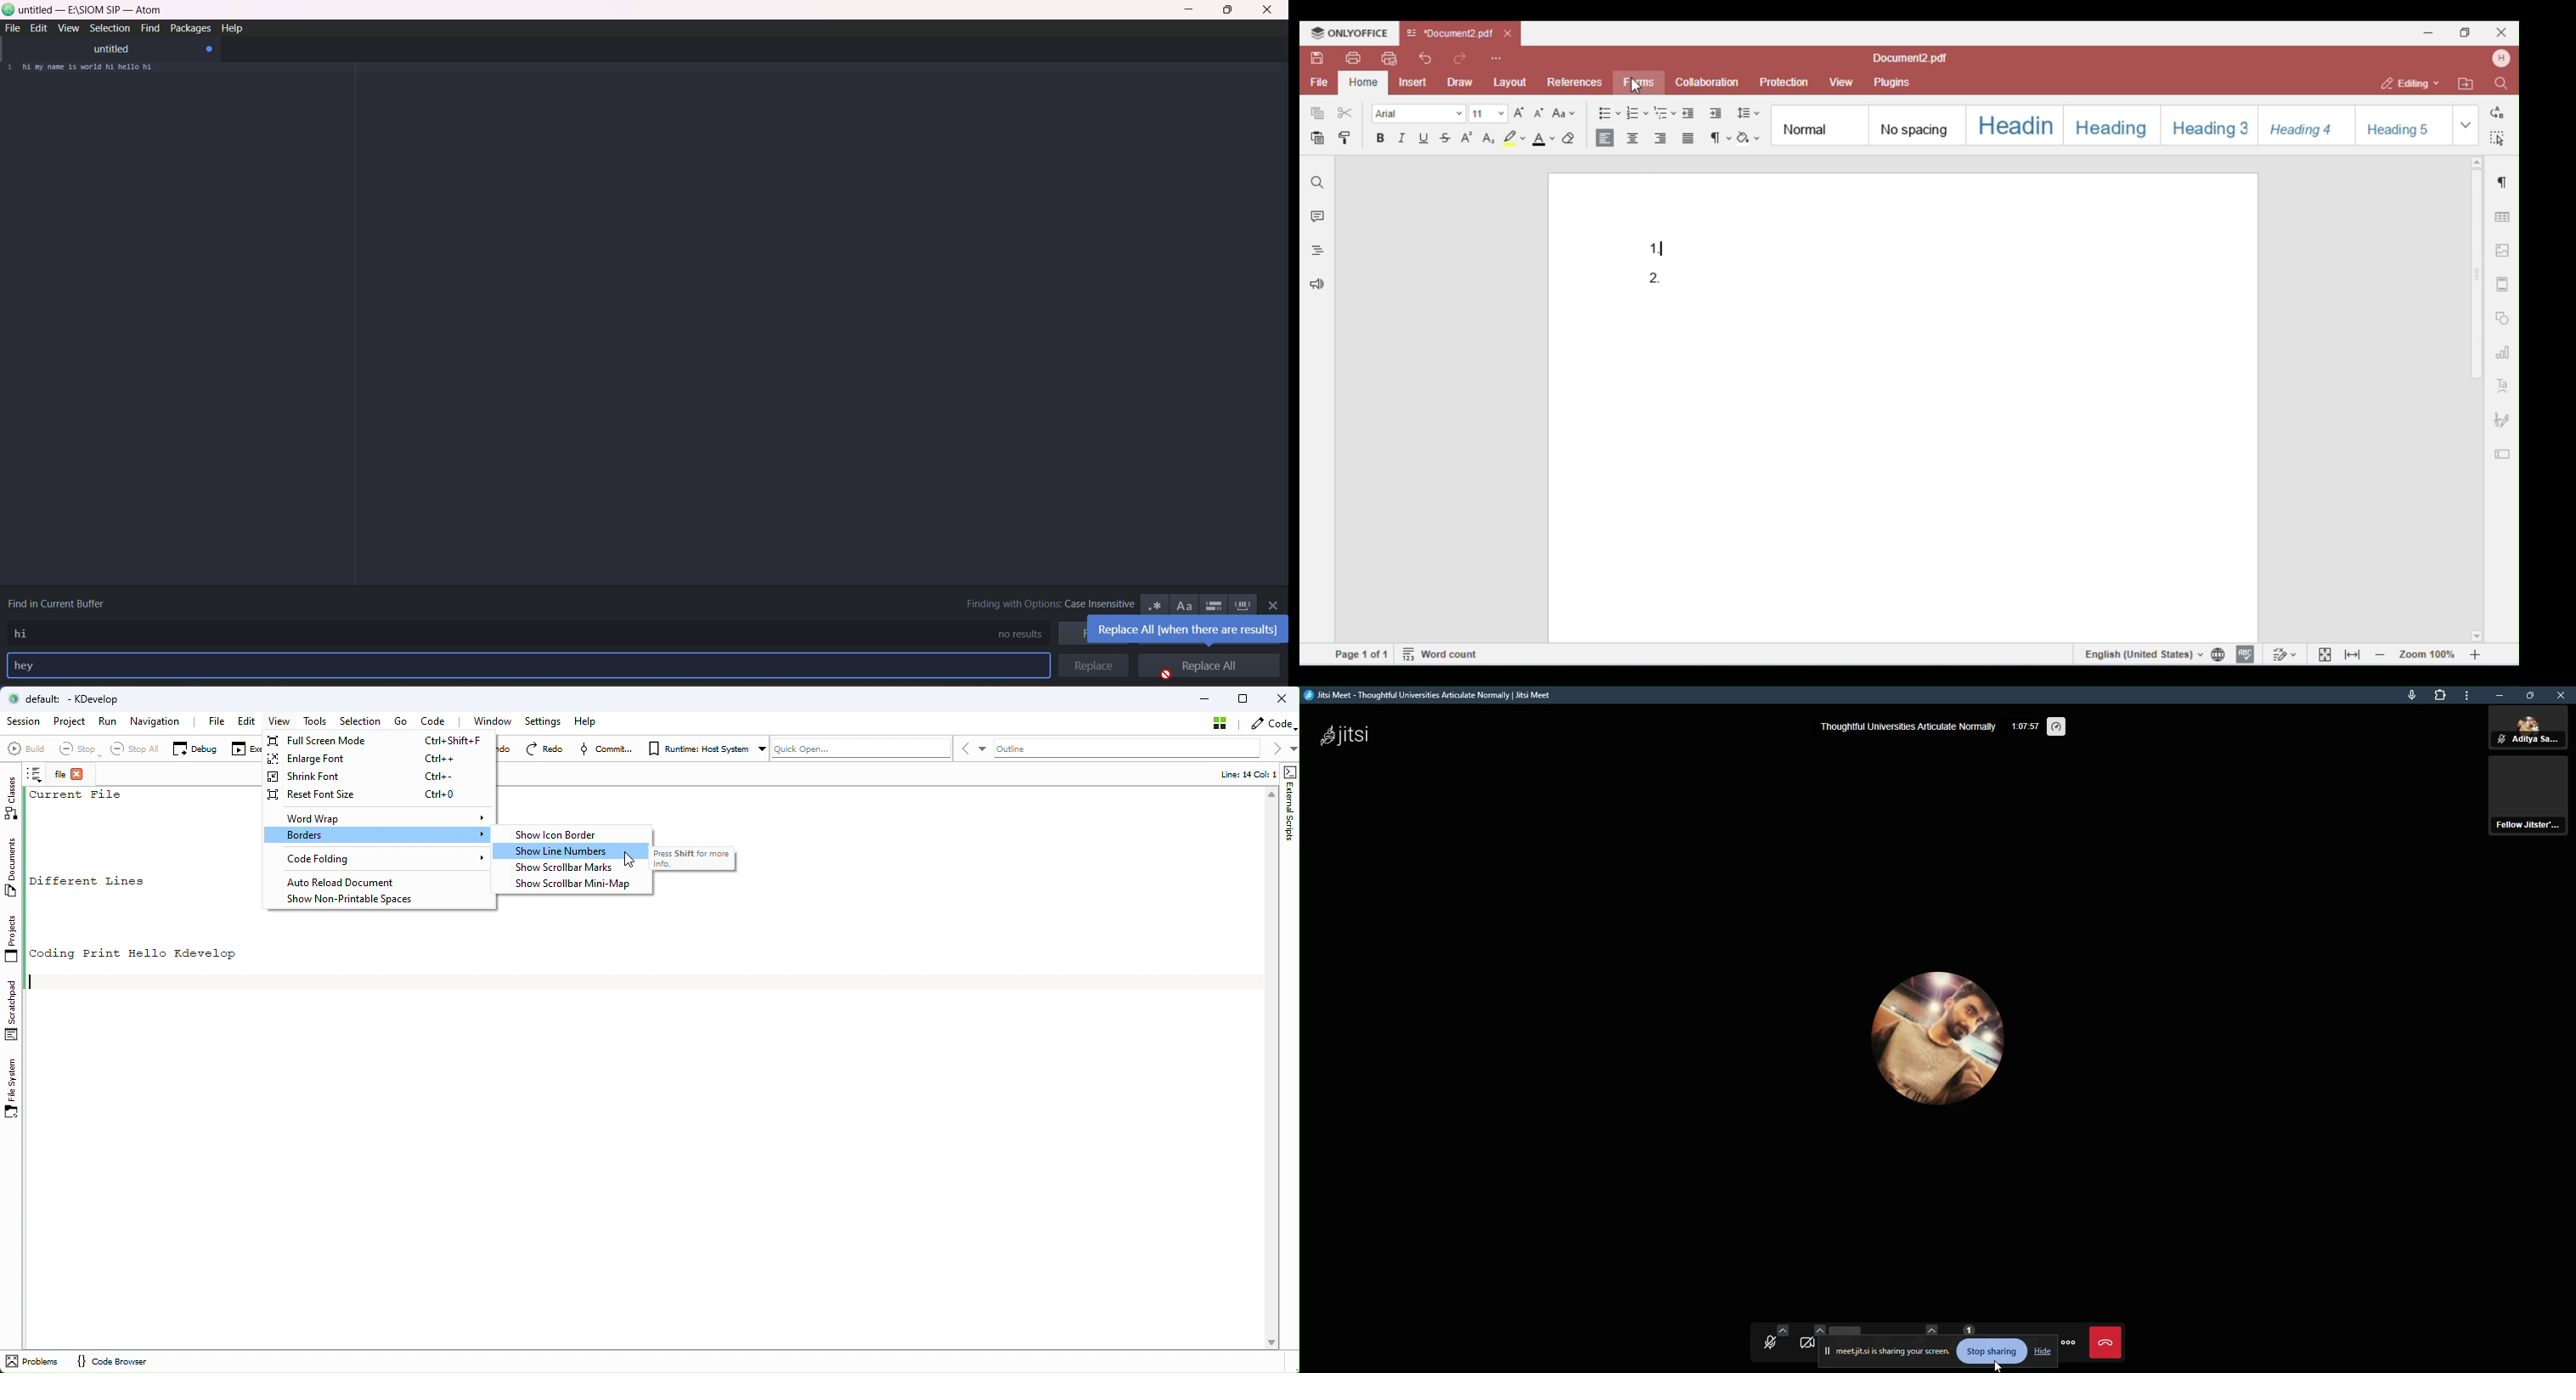  What do you see at coordinates (2469, 696) in the screenshot?
I see `more` at bounding box center [2469, 696].